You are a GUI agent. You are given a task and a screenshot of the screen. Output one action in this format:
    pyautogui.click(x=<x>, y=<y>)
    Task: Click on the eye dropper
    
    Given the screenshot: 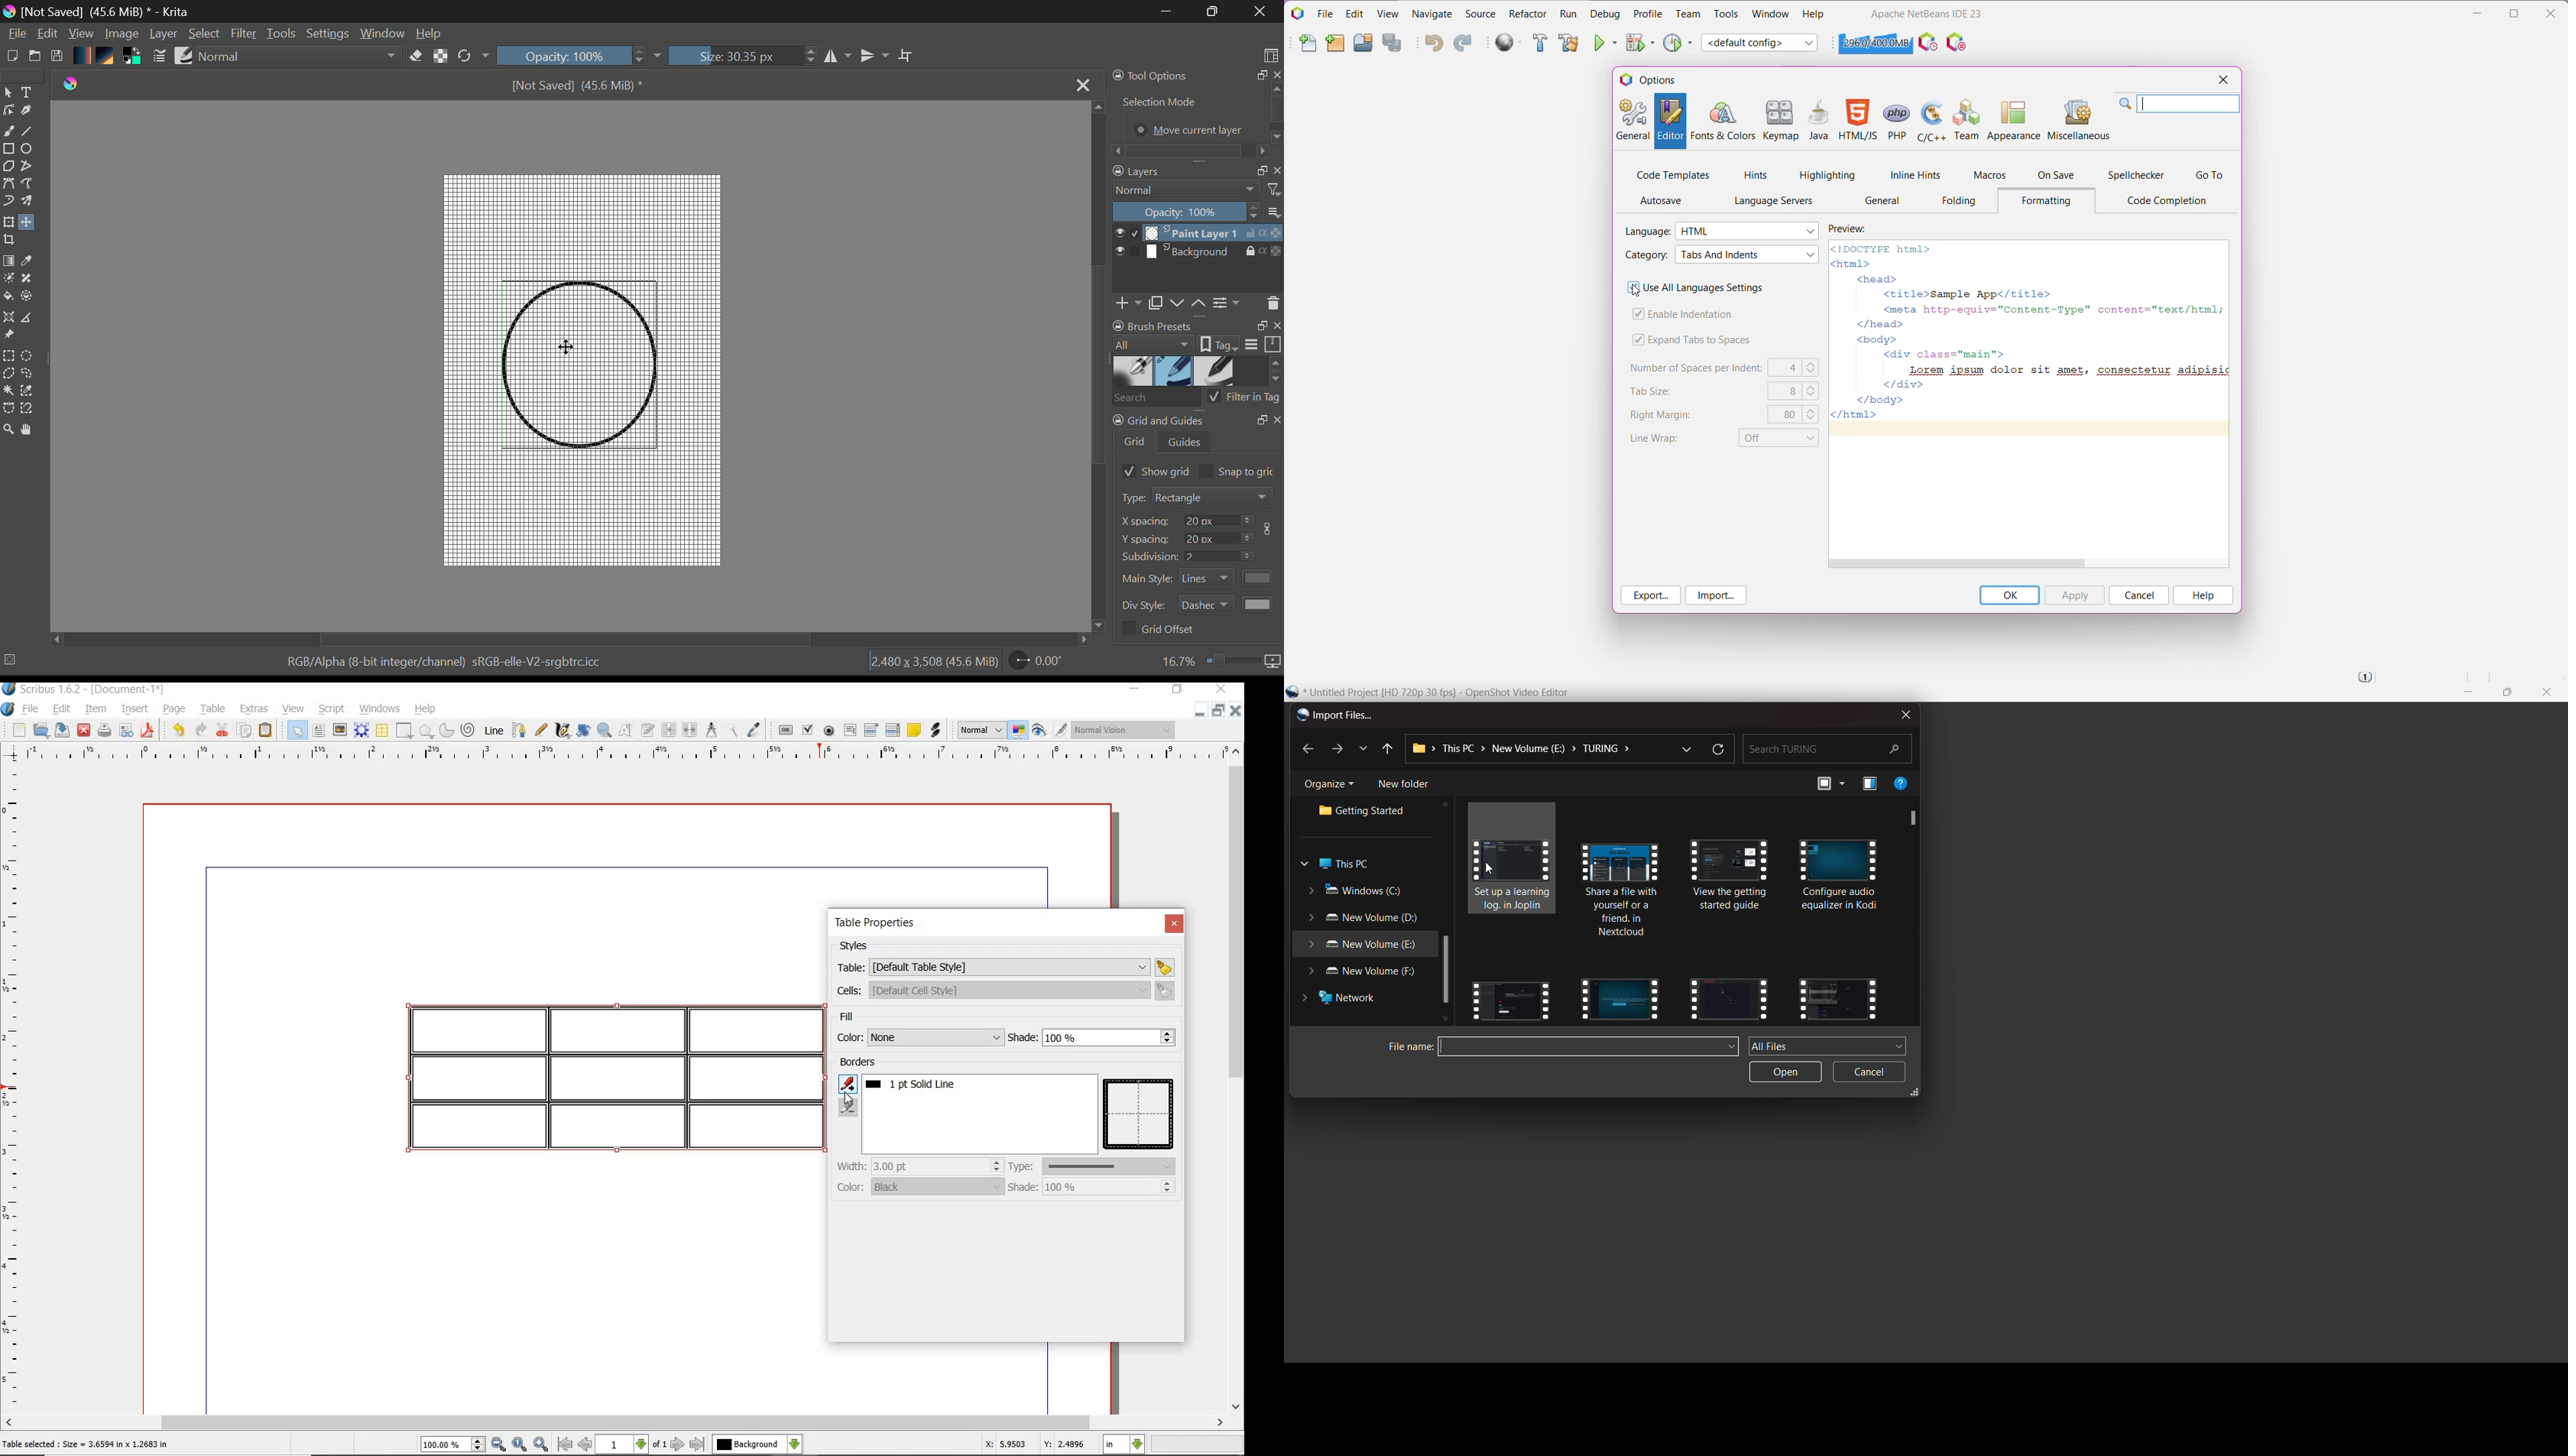 What is the action you would take?
    pyautogui.click(x=755, y=731)
    